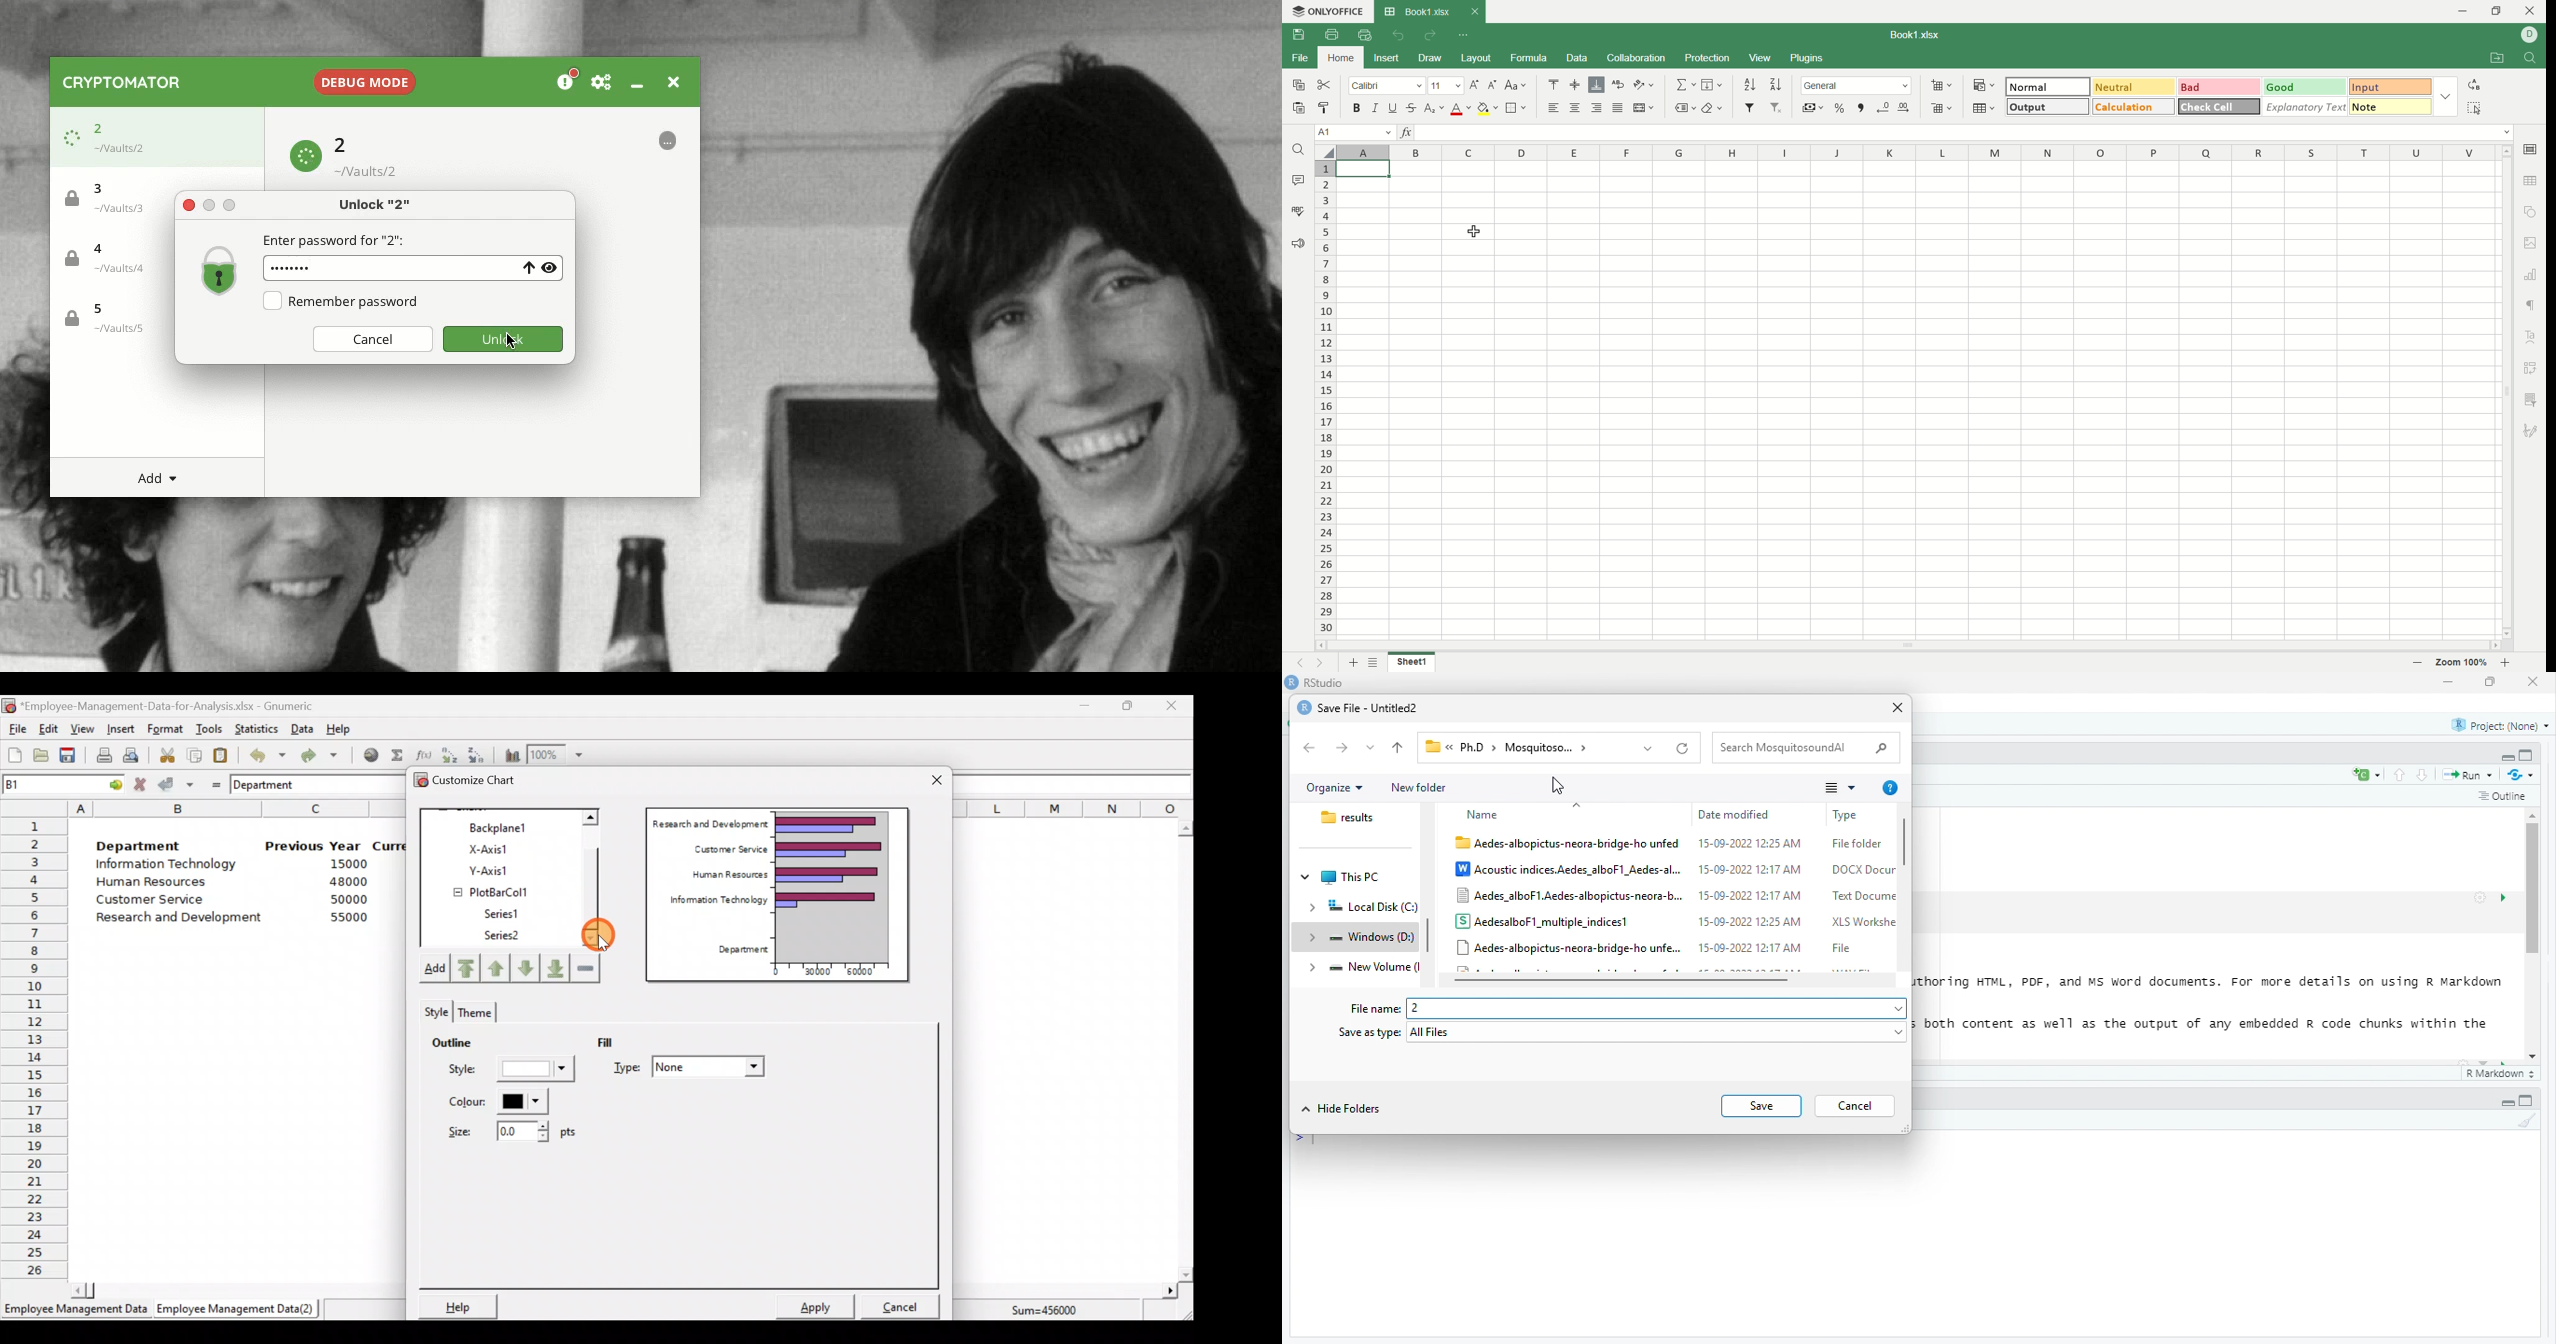 The height and width of the screenshot is (1344, 2576). What do you see at coordinates (1599, 109) in the screenshot?
I see `align right` at bounding box center [1599, 109].